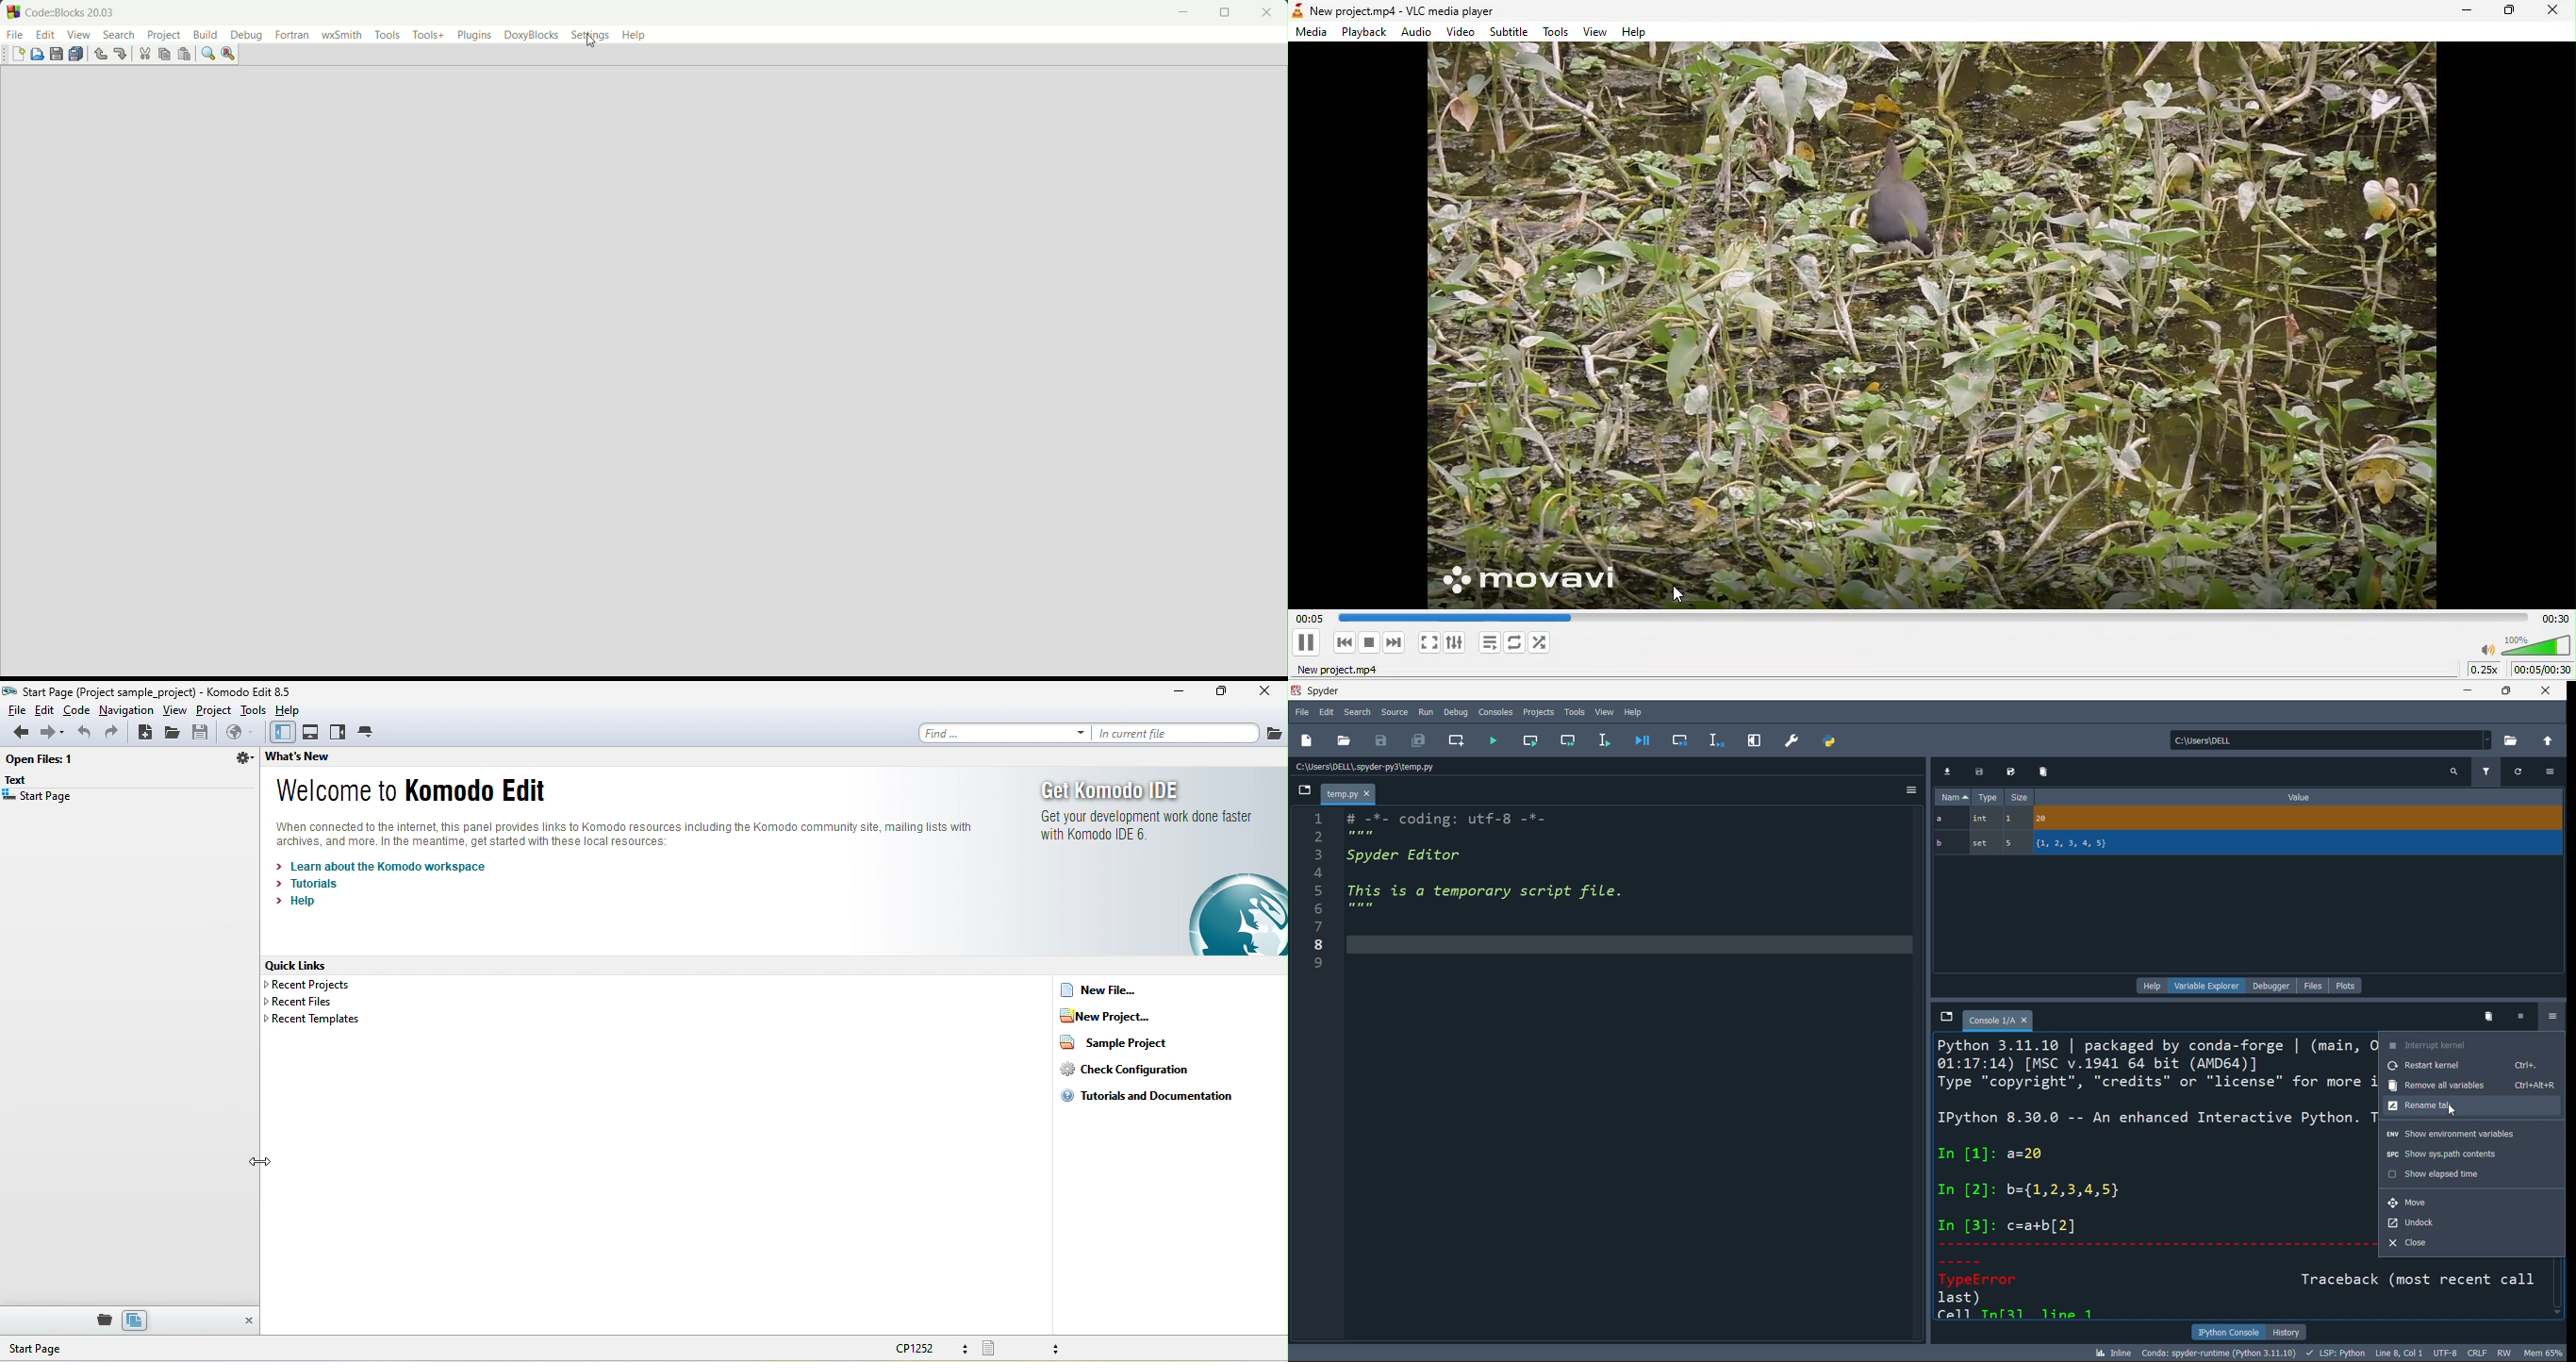 This screenshot has height=1372, width=2576. What do you see at coordinates (2472, 1087) in the screenshot?
I see `remove all variables` at bounding box center [2472, 1087].